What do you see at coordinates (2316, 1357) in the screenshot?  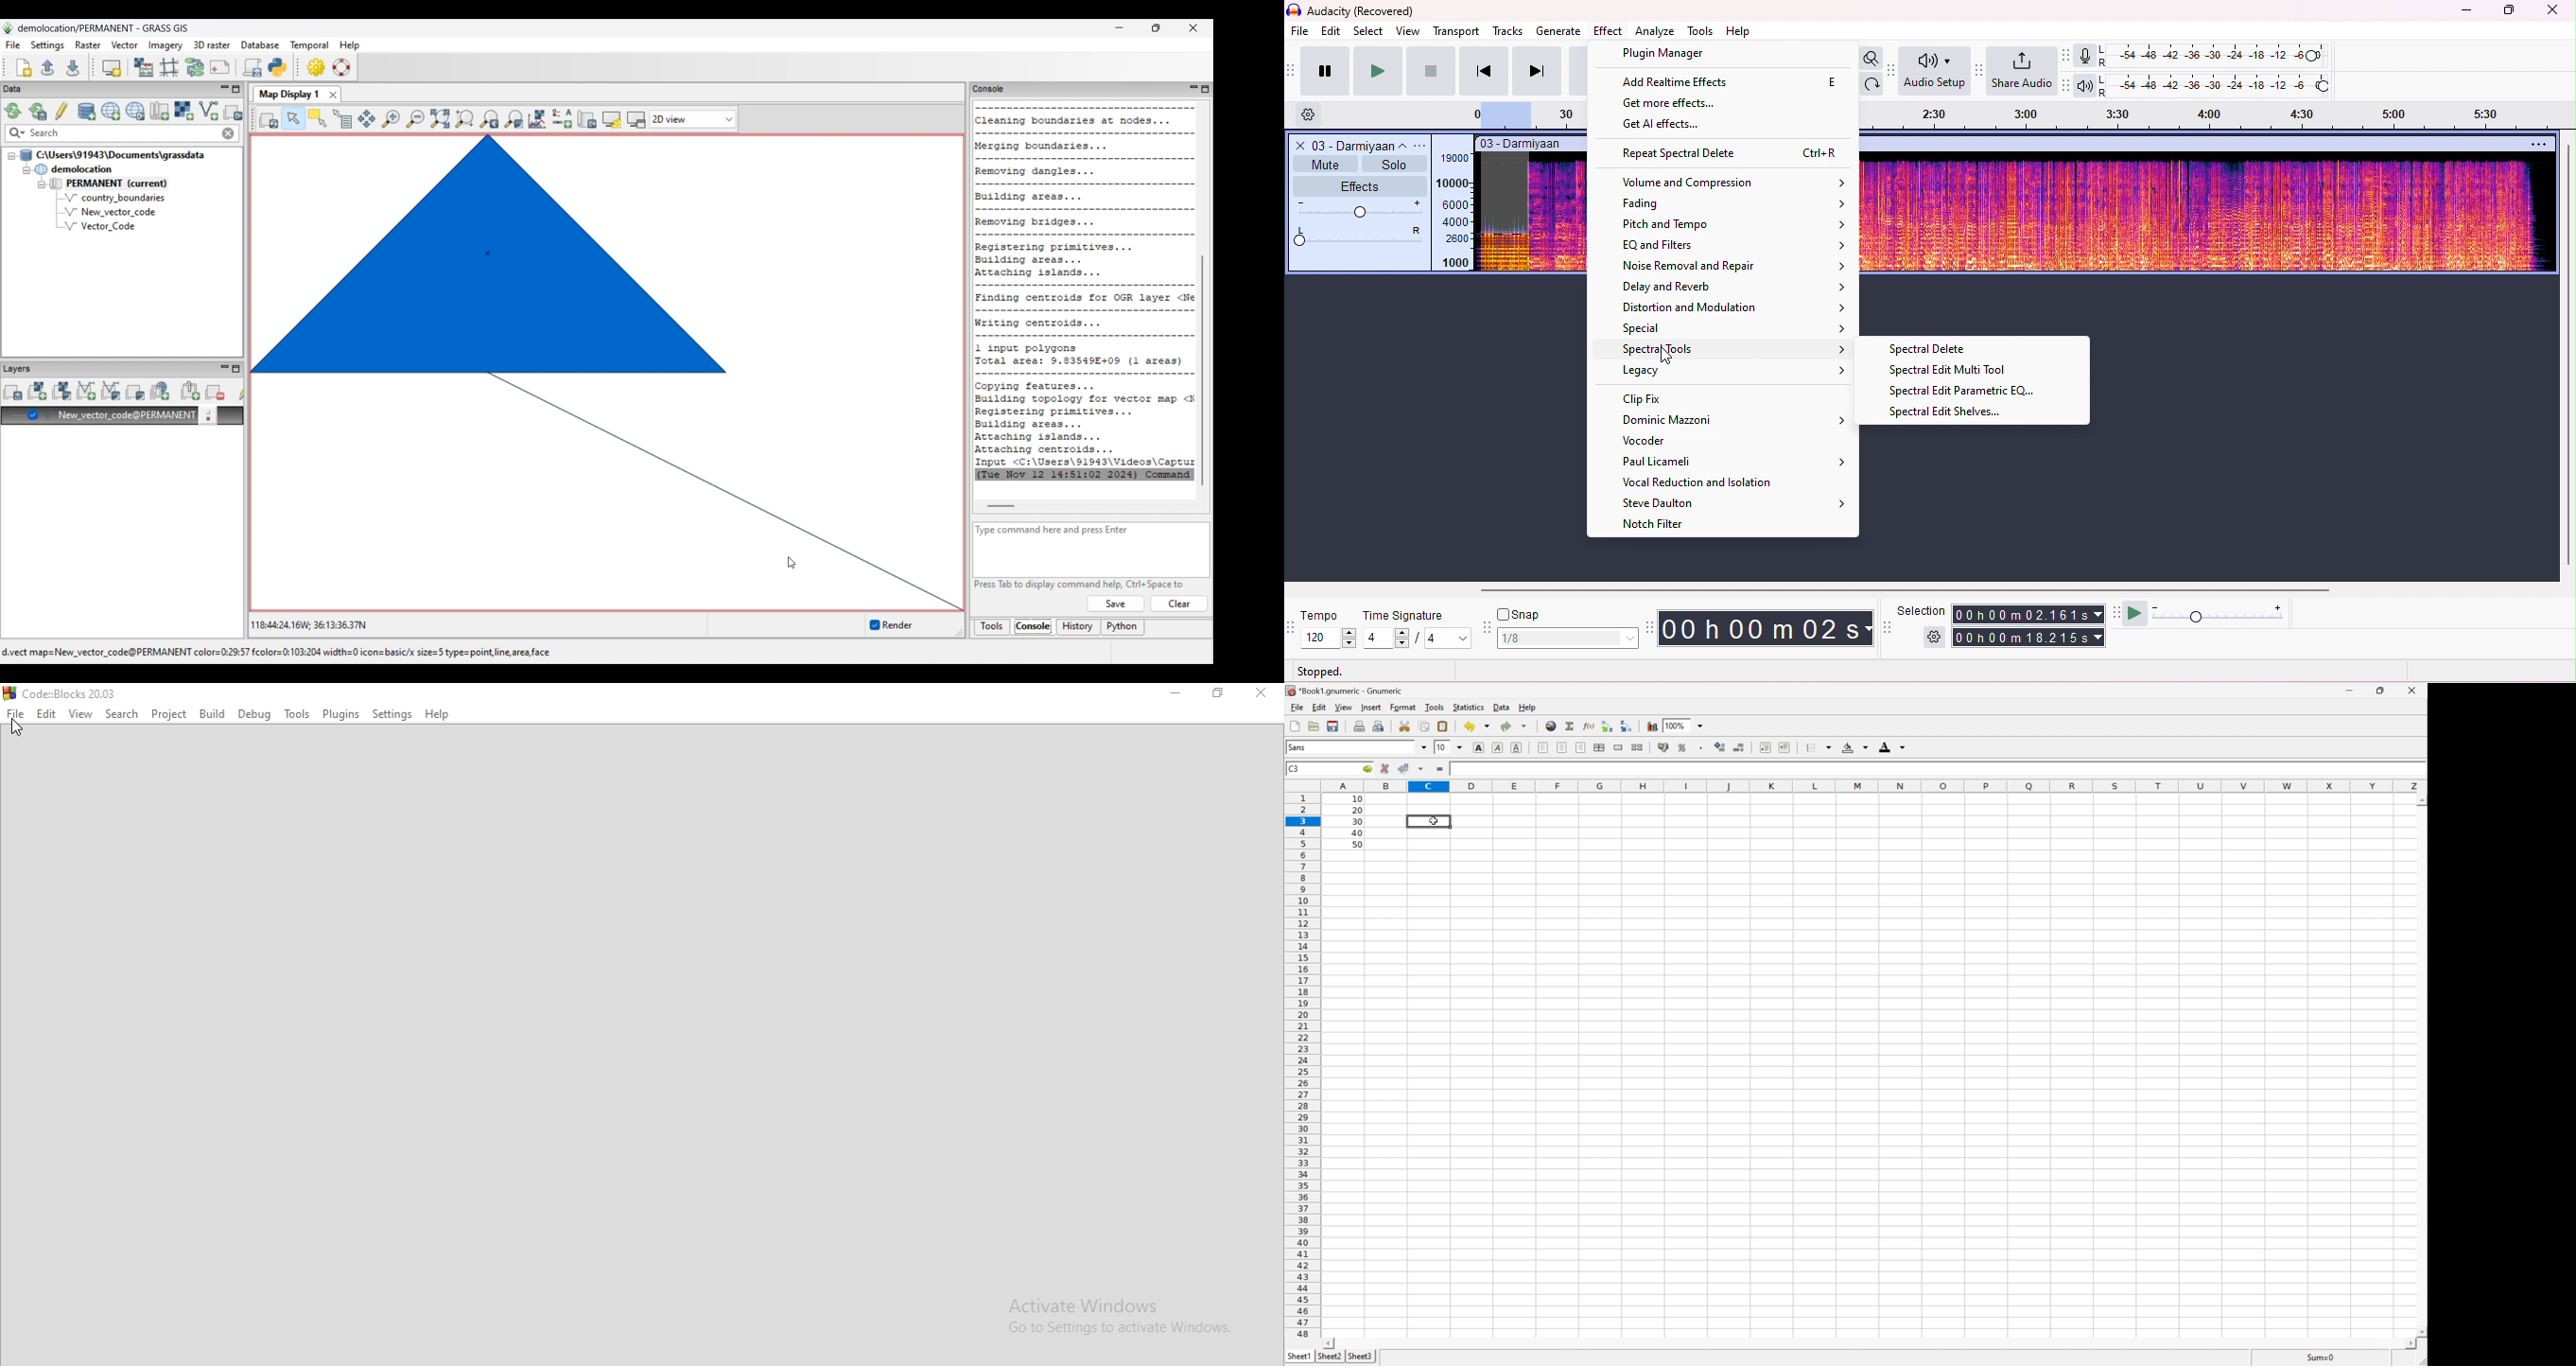 I see `Sum=10` at bounding box center [2316, 1357].